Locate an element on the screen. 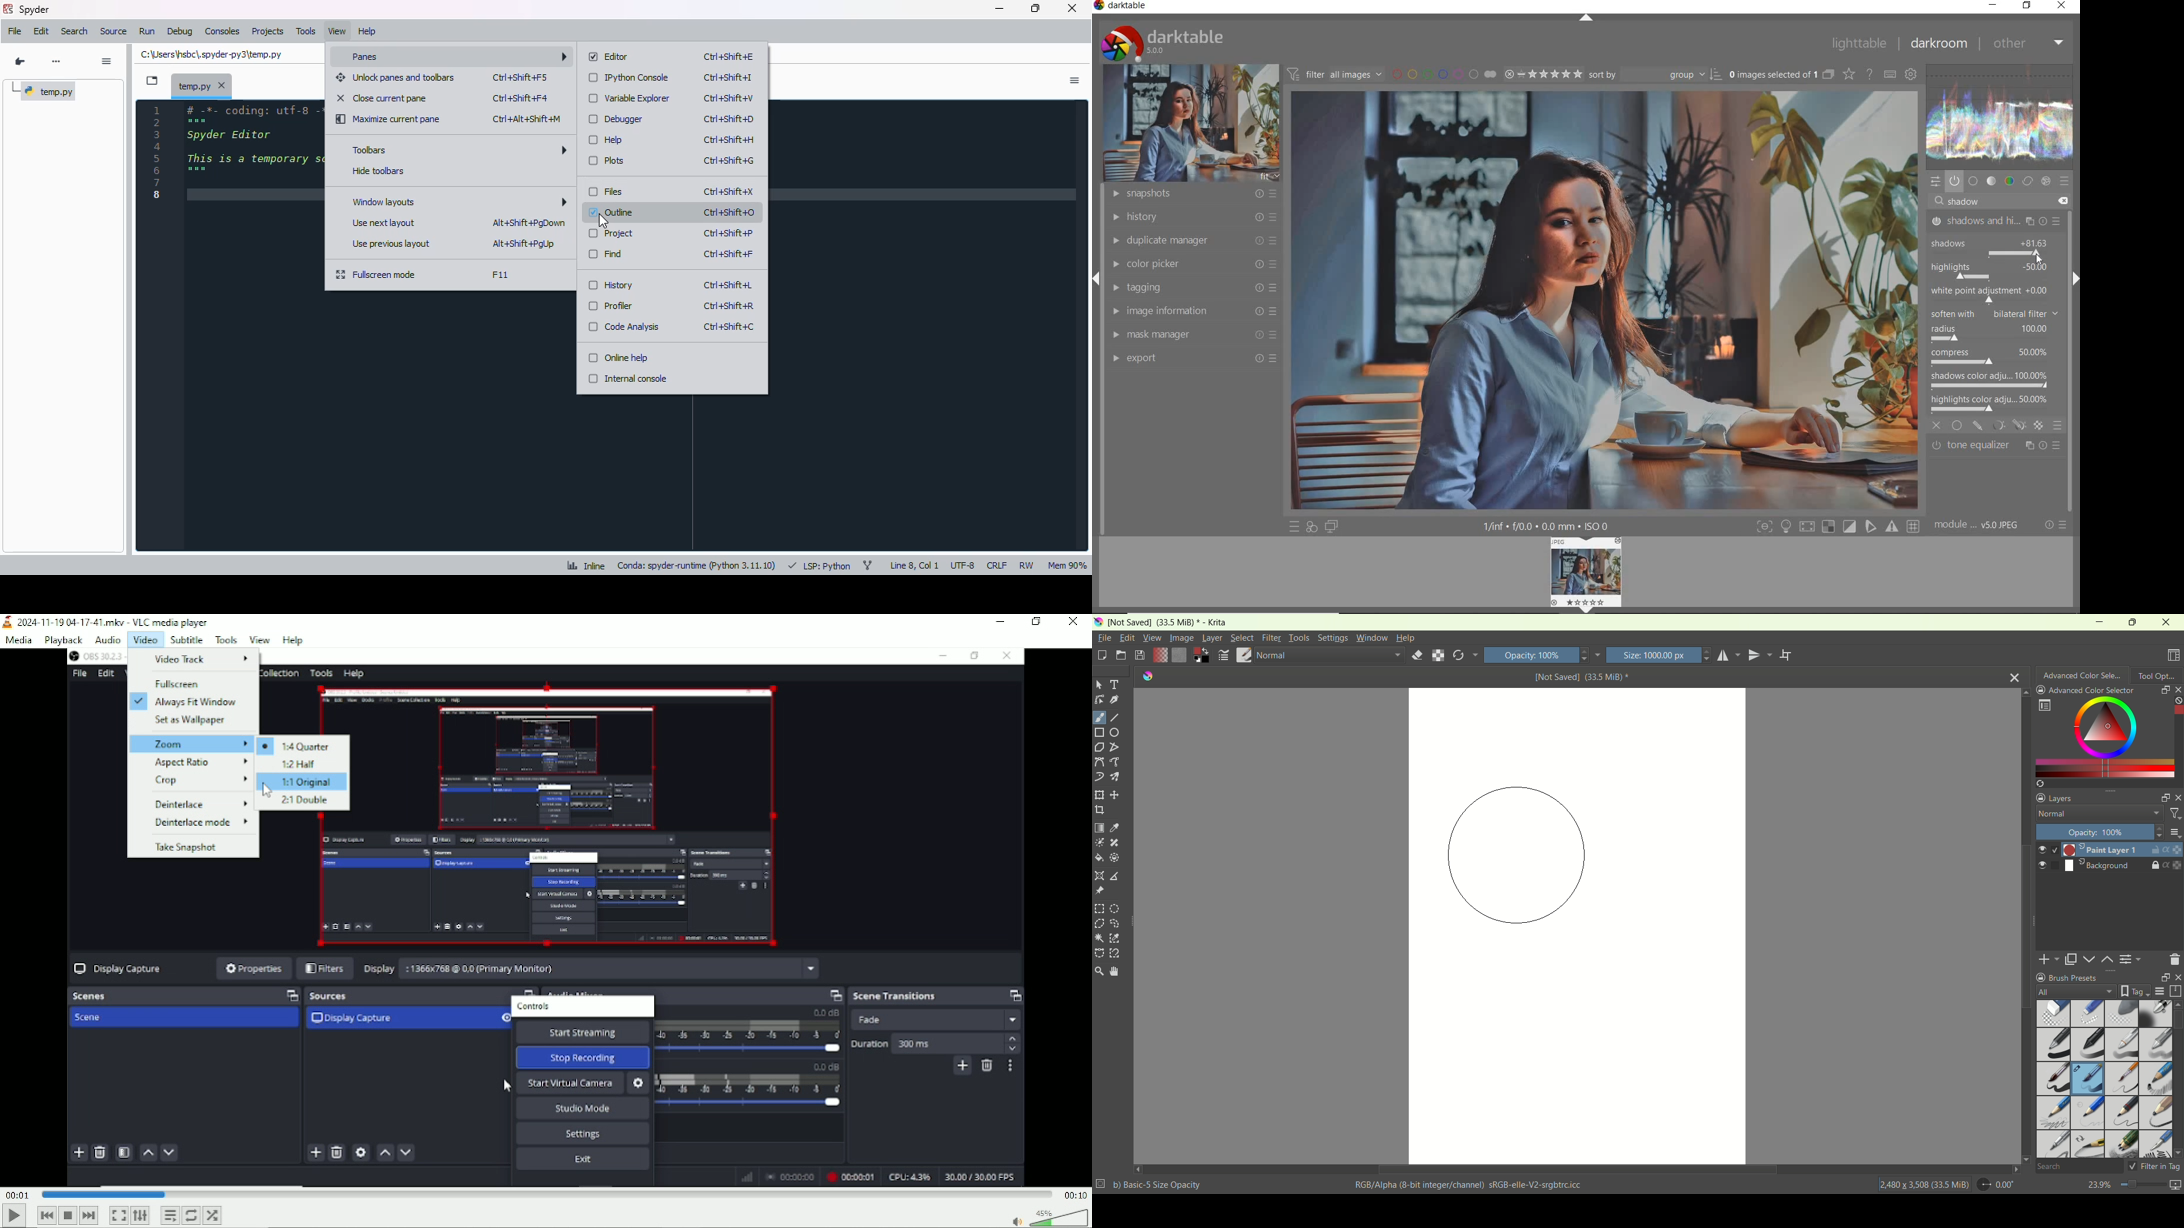  float docker is located at coordinates (2162, 977).